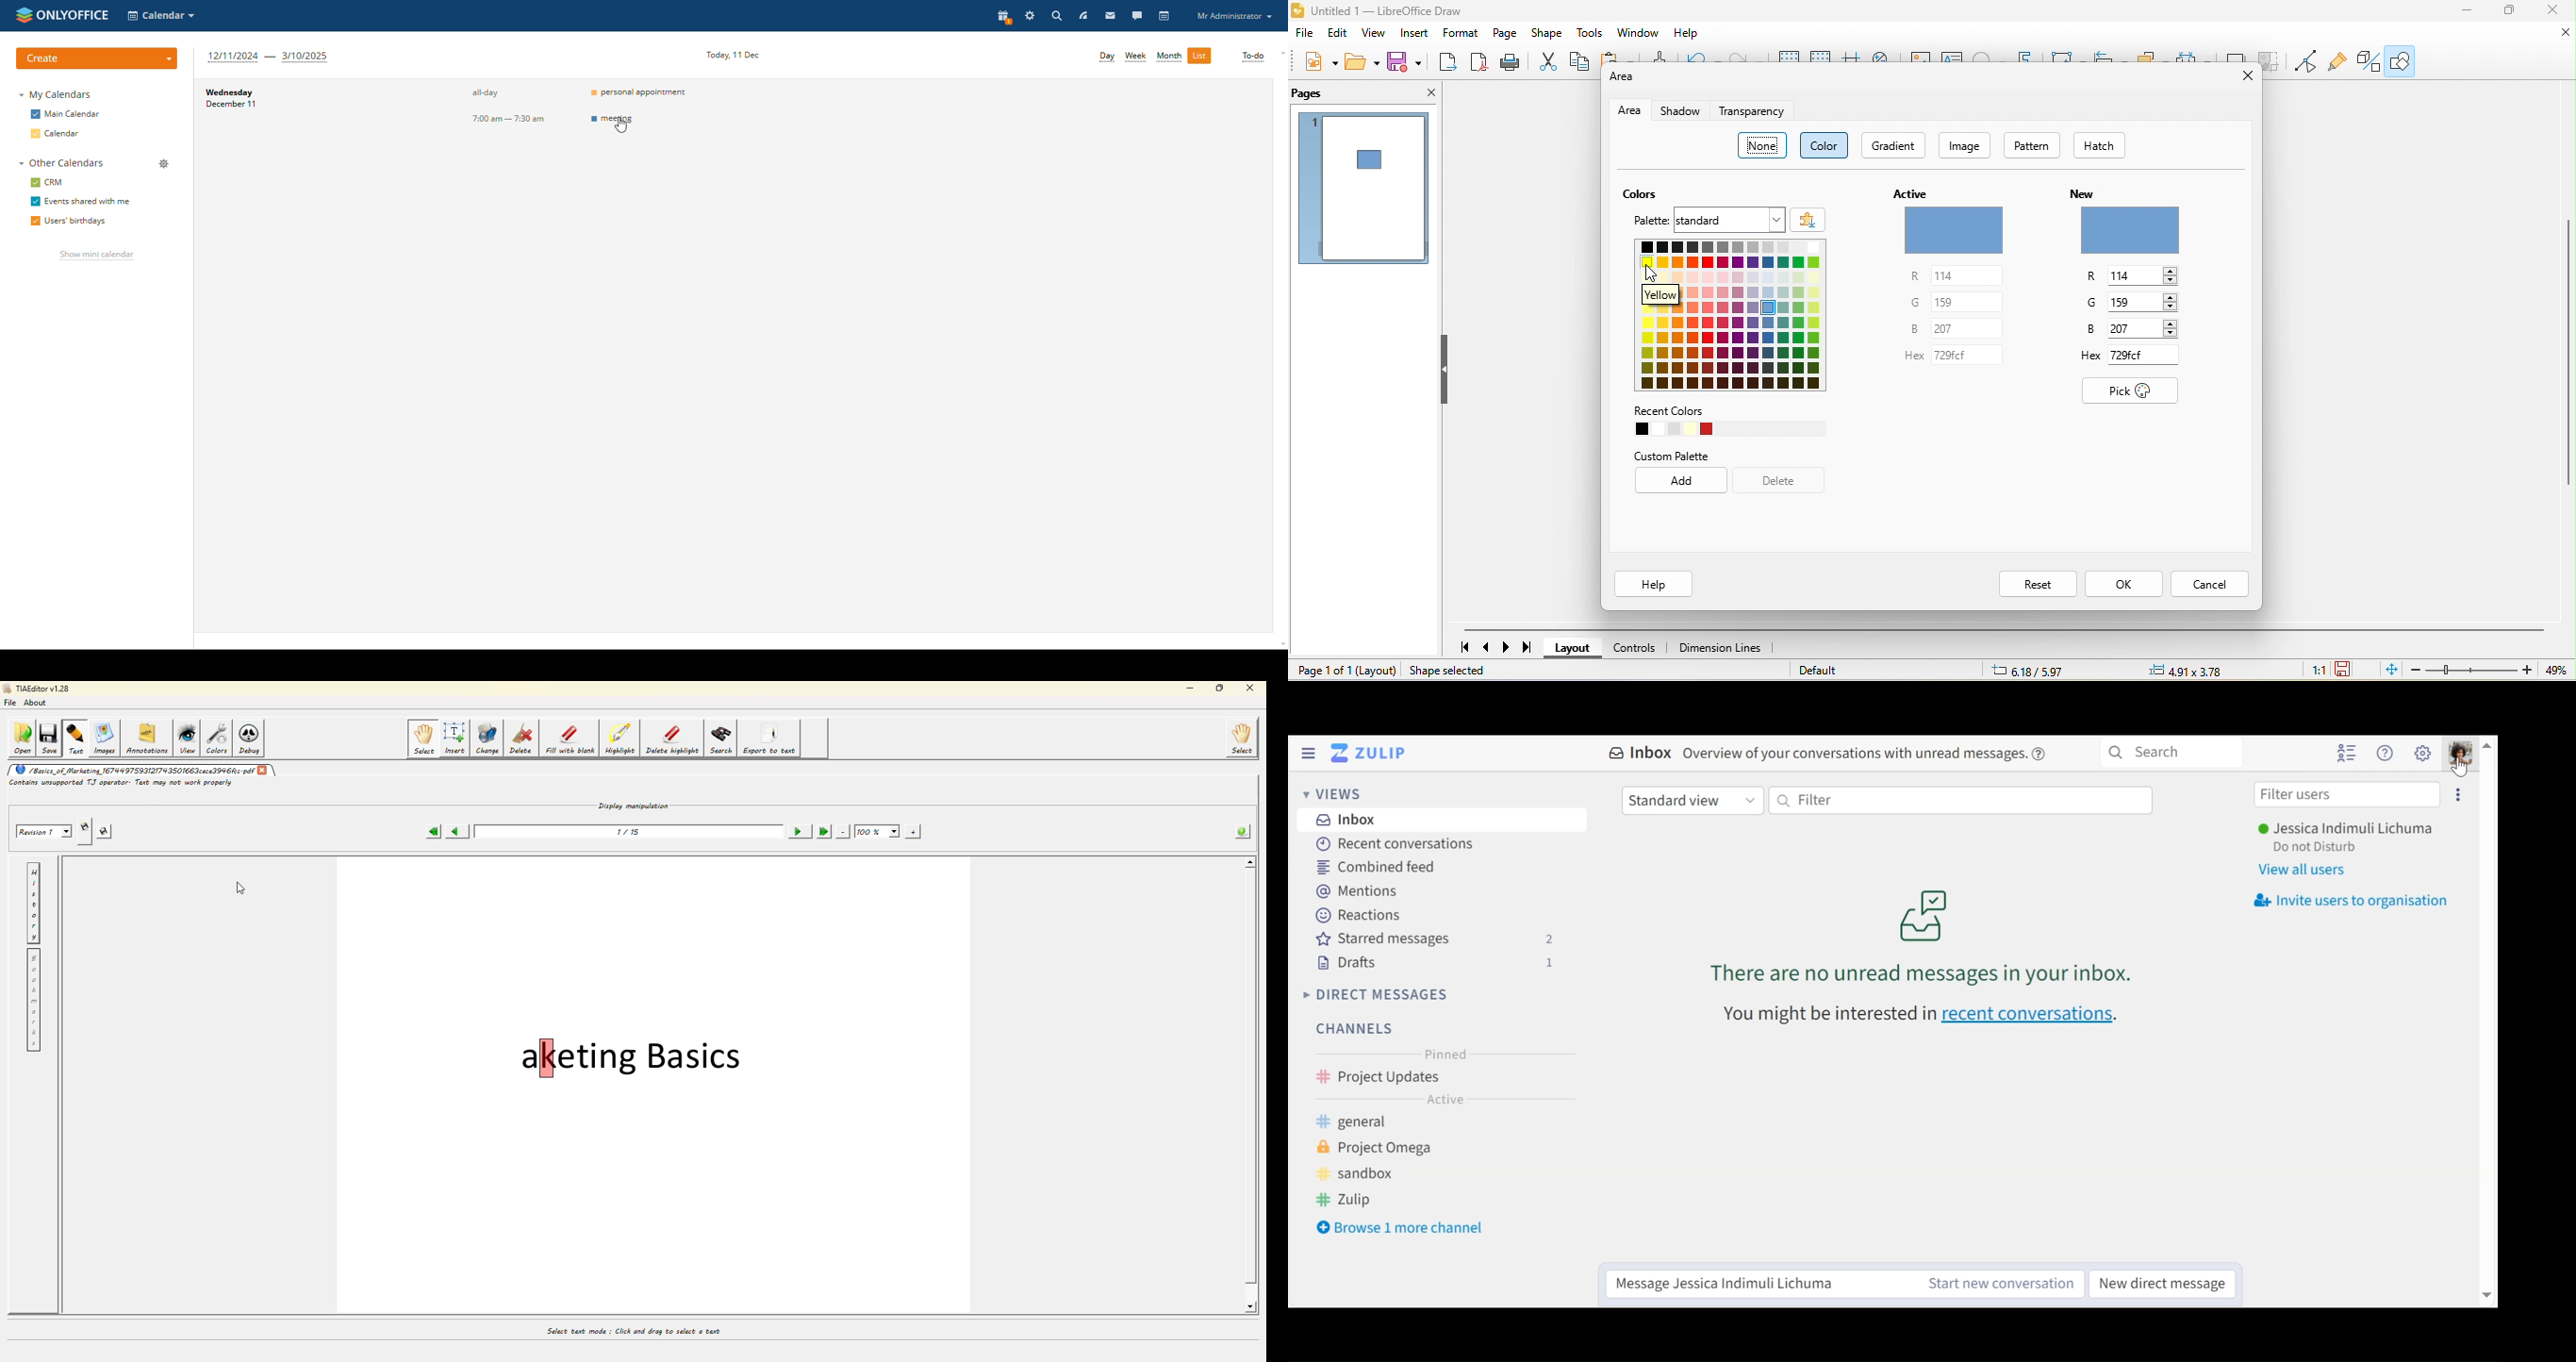 This screenshot has height=1372, width=2576. I want to click on b 207, so click(1956, 326).